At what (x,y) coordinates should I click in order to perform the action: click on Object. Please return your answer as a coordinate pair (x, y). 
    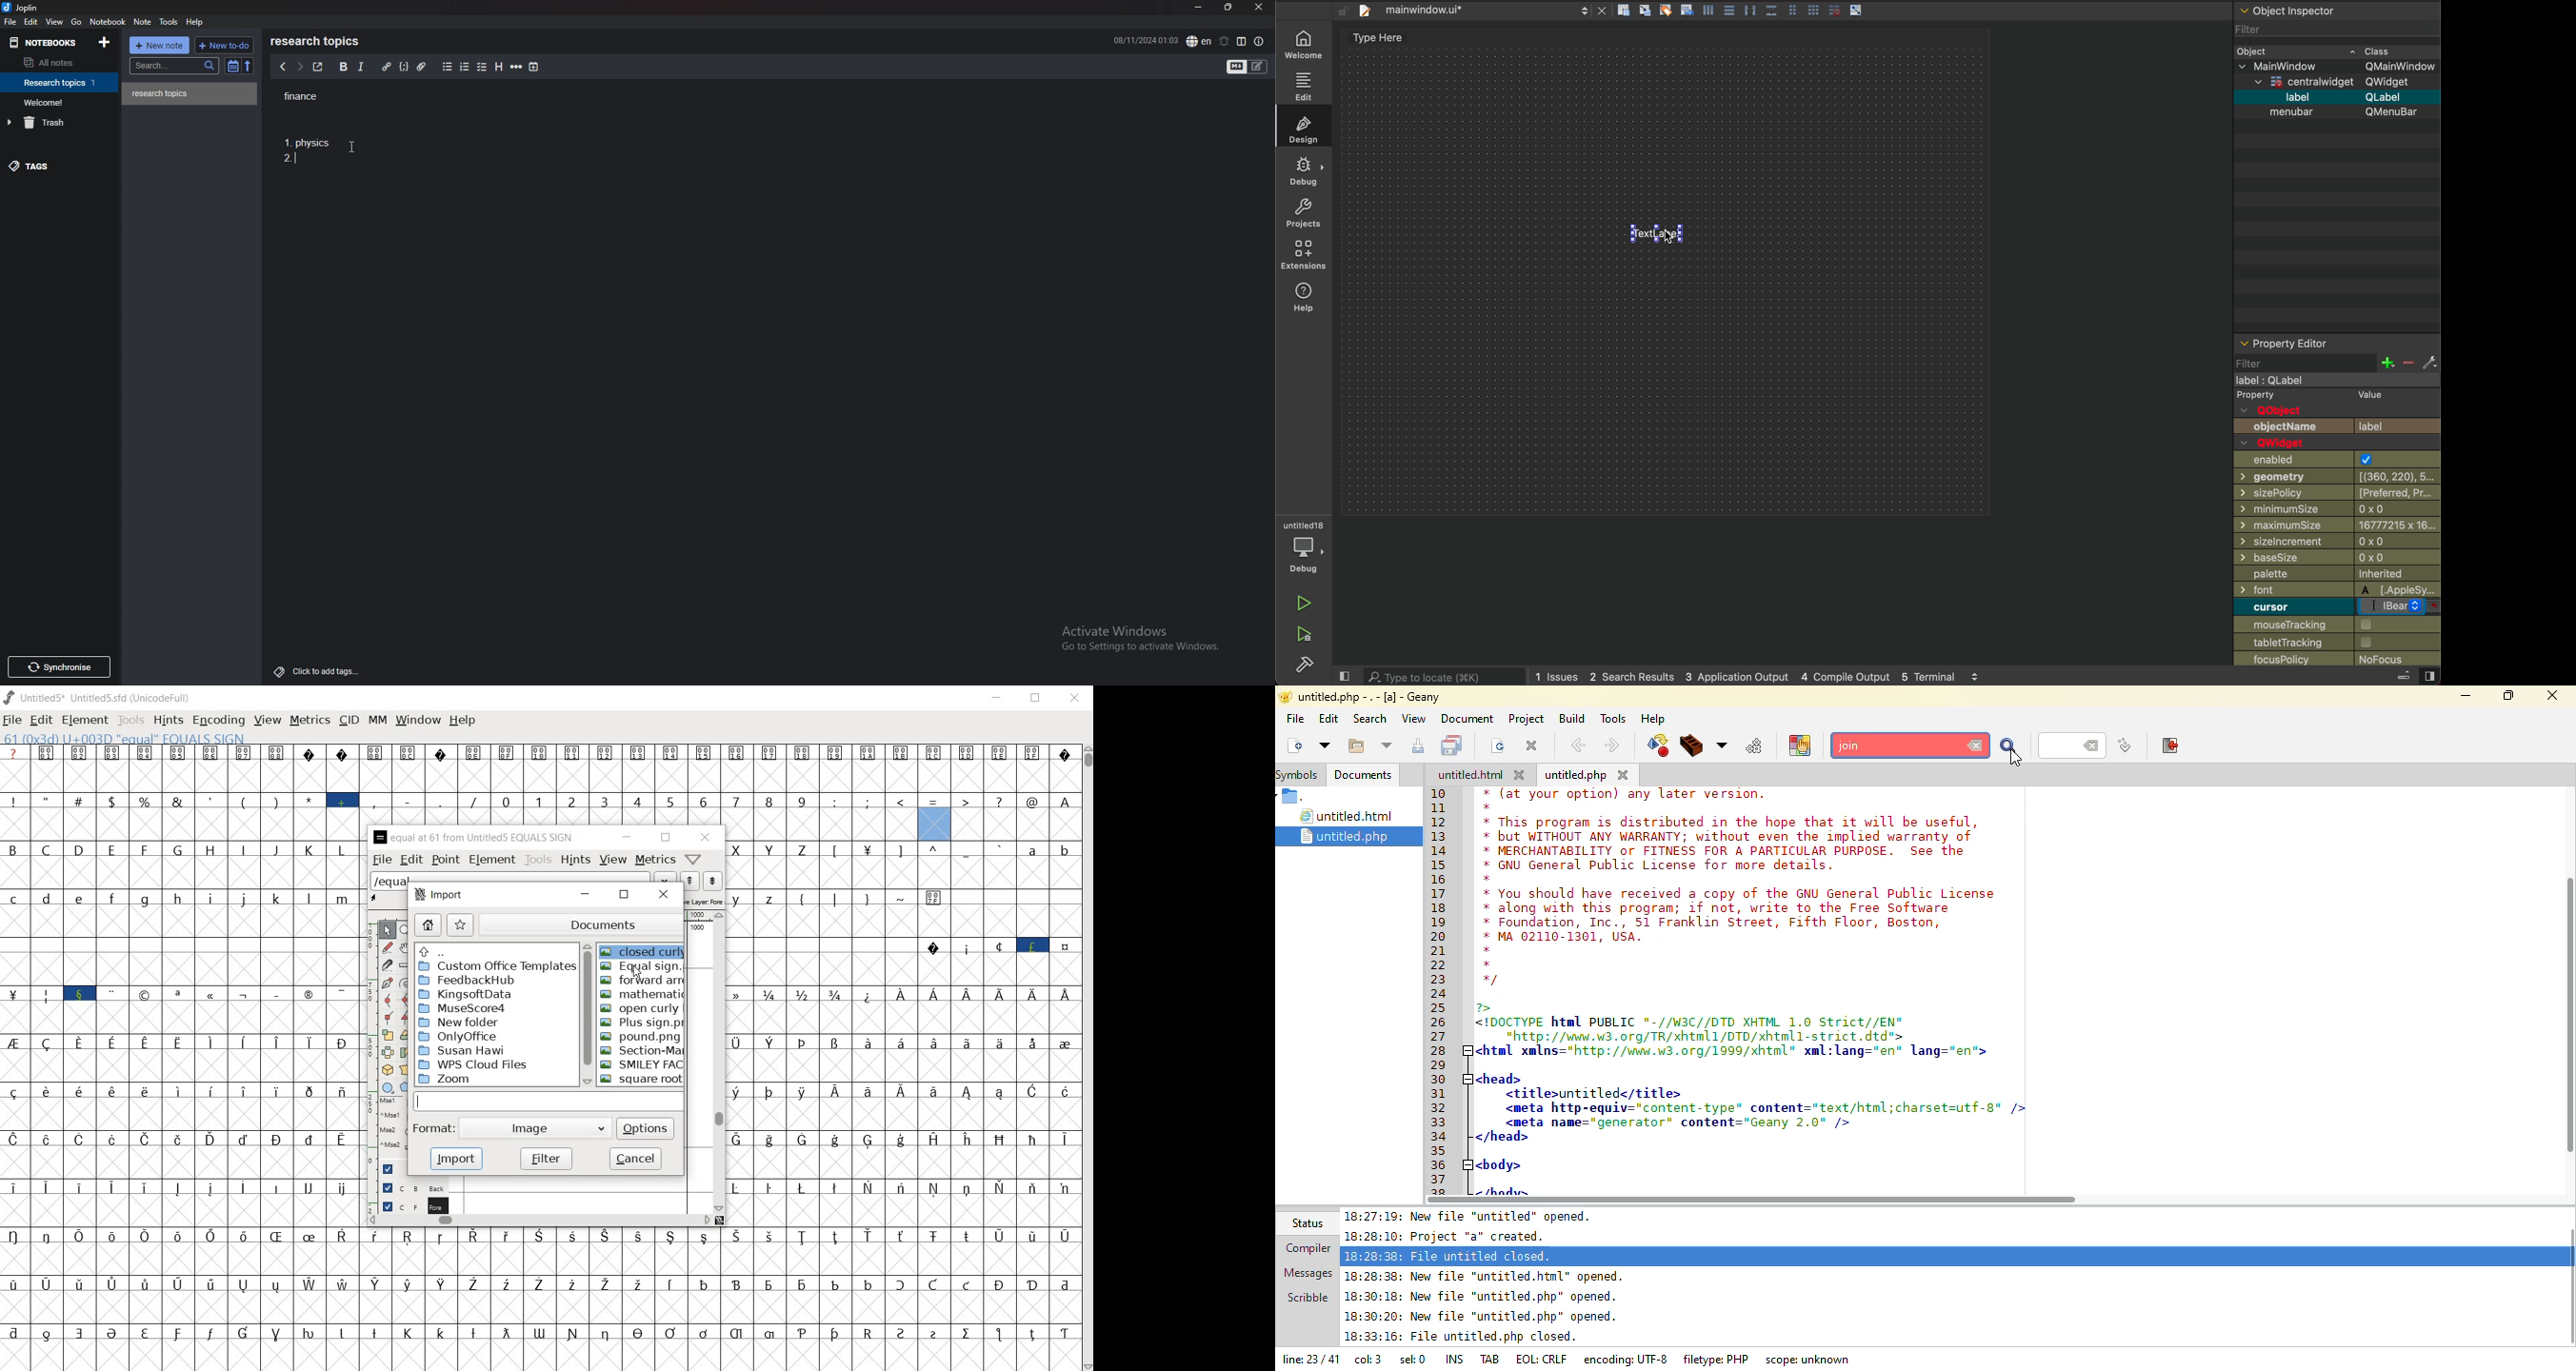
    Looking at the image, I should click on (2254, 50).